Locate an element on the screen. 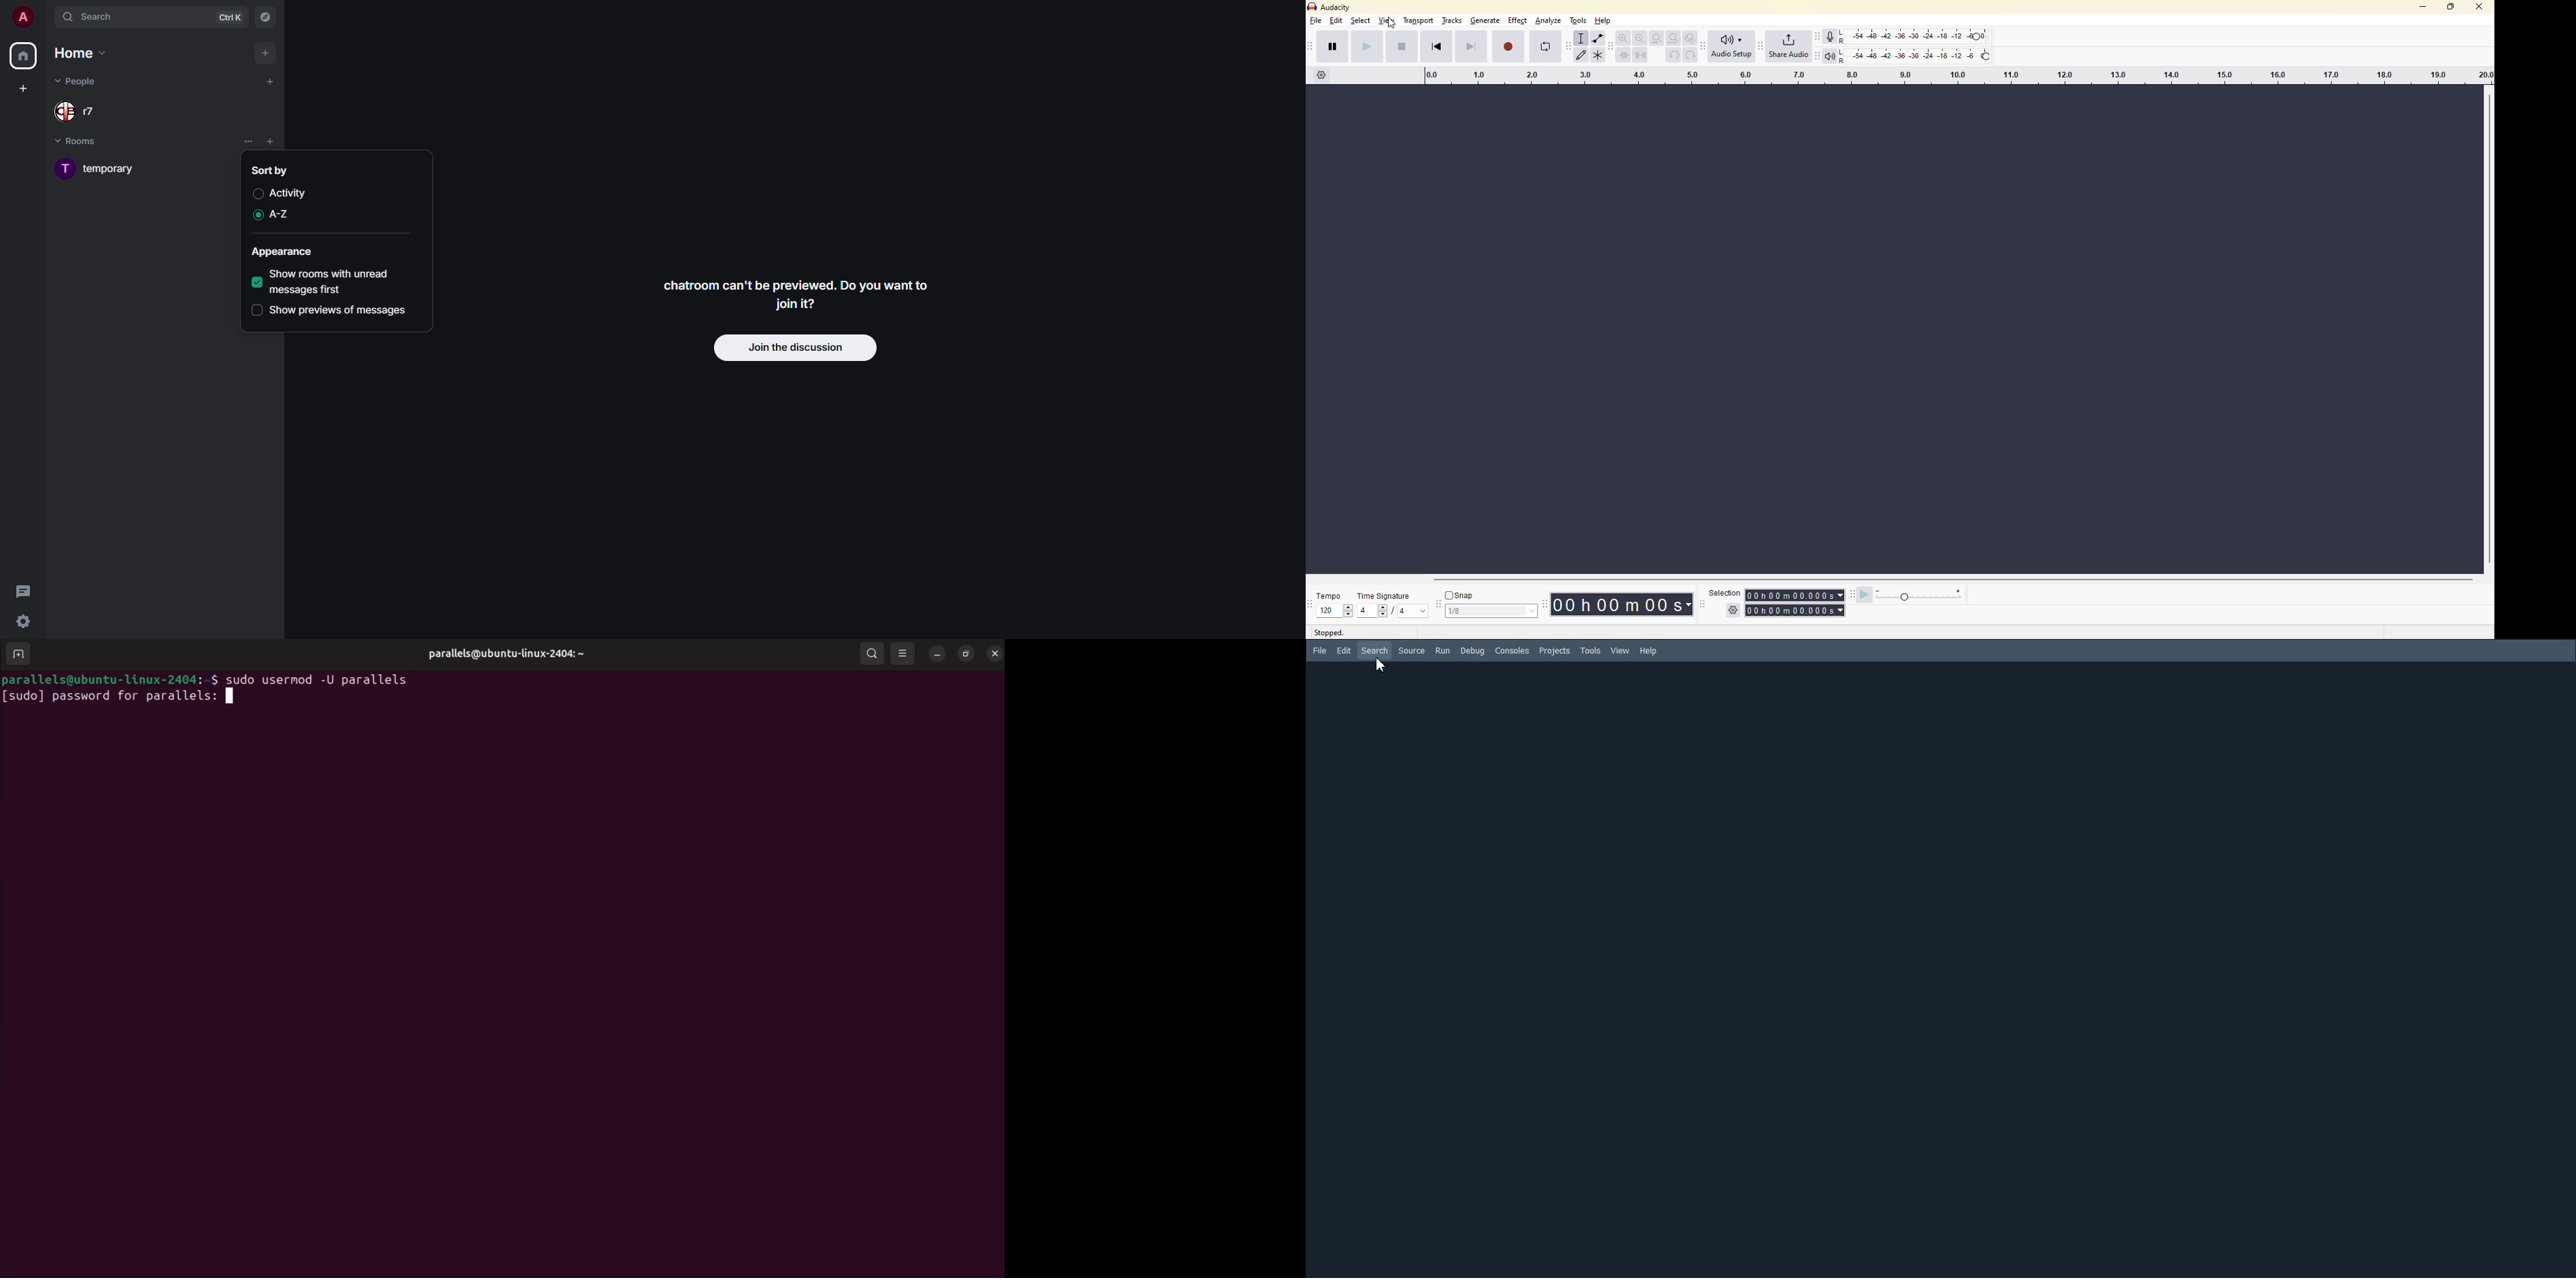  skip to end is located at coordinates (1464, 46).